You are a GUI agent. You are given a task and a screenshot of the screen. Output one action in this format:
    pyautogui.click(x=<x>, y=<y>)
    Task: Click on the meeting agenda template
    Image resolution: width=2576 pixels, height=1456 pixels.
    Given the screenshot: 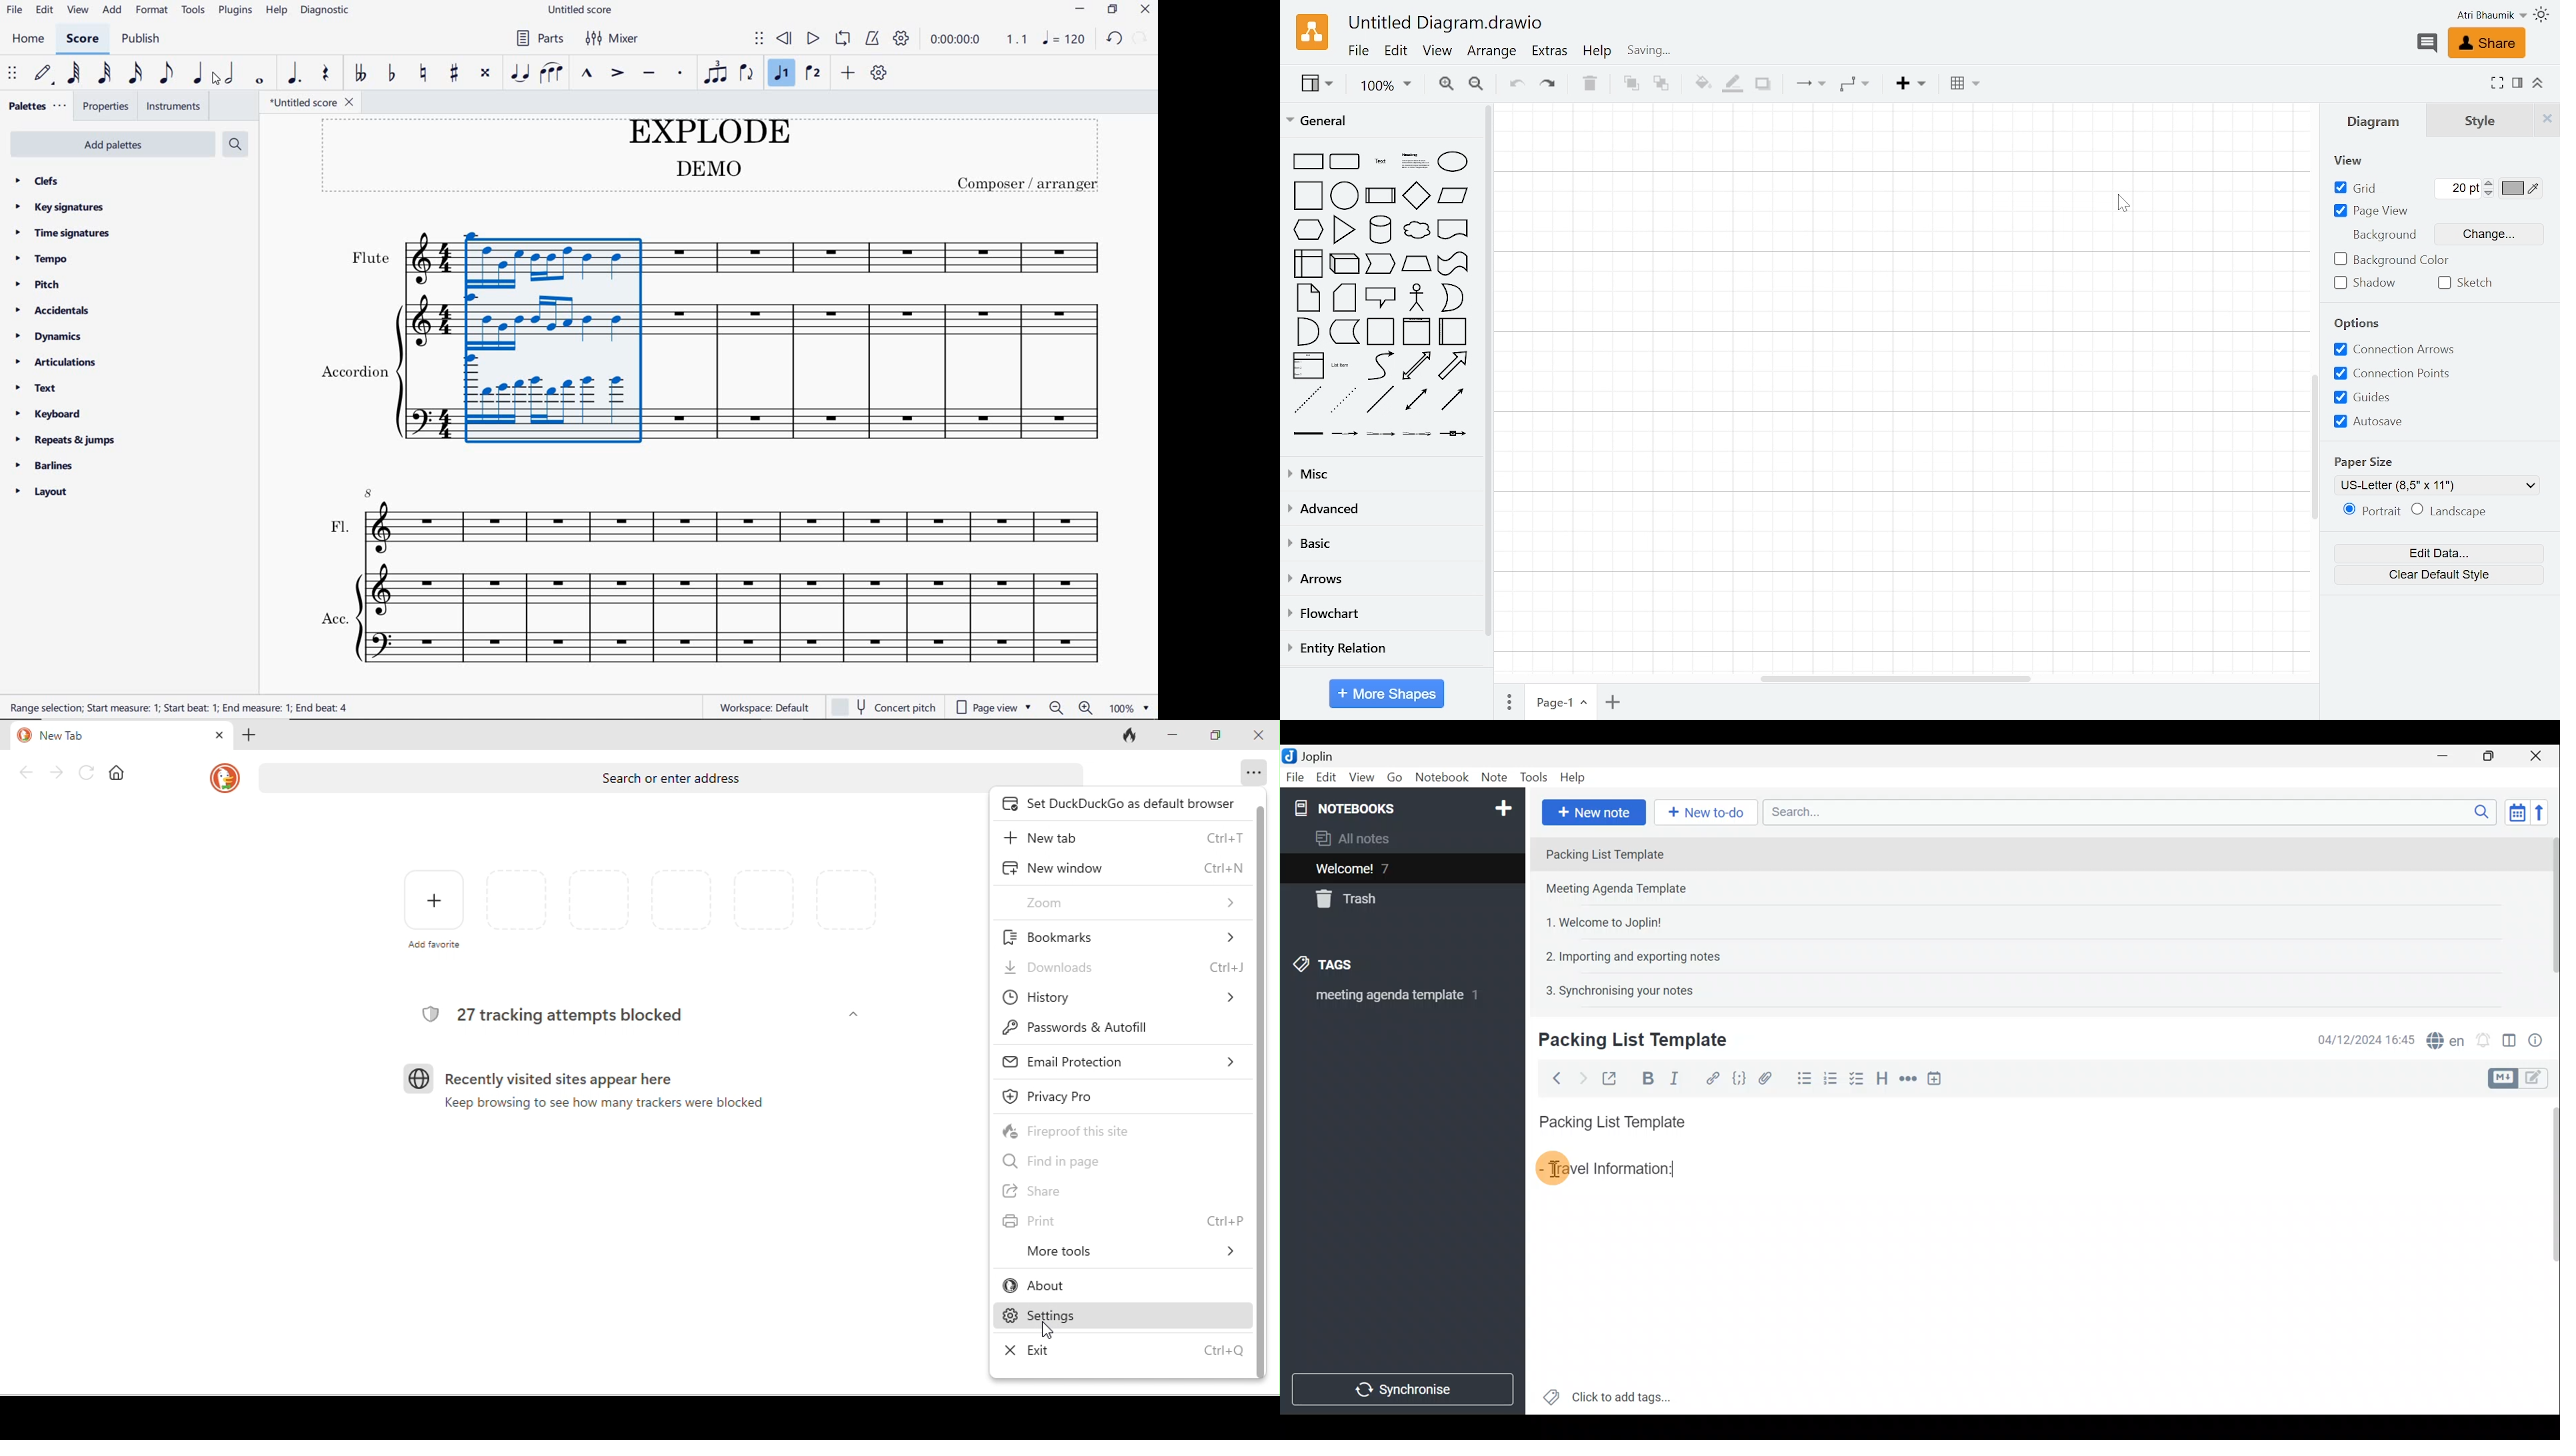 What is the action you would take?
    pyautogui.click(x=1395, y=999)
    